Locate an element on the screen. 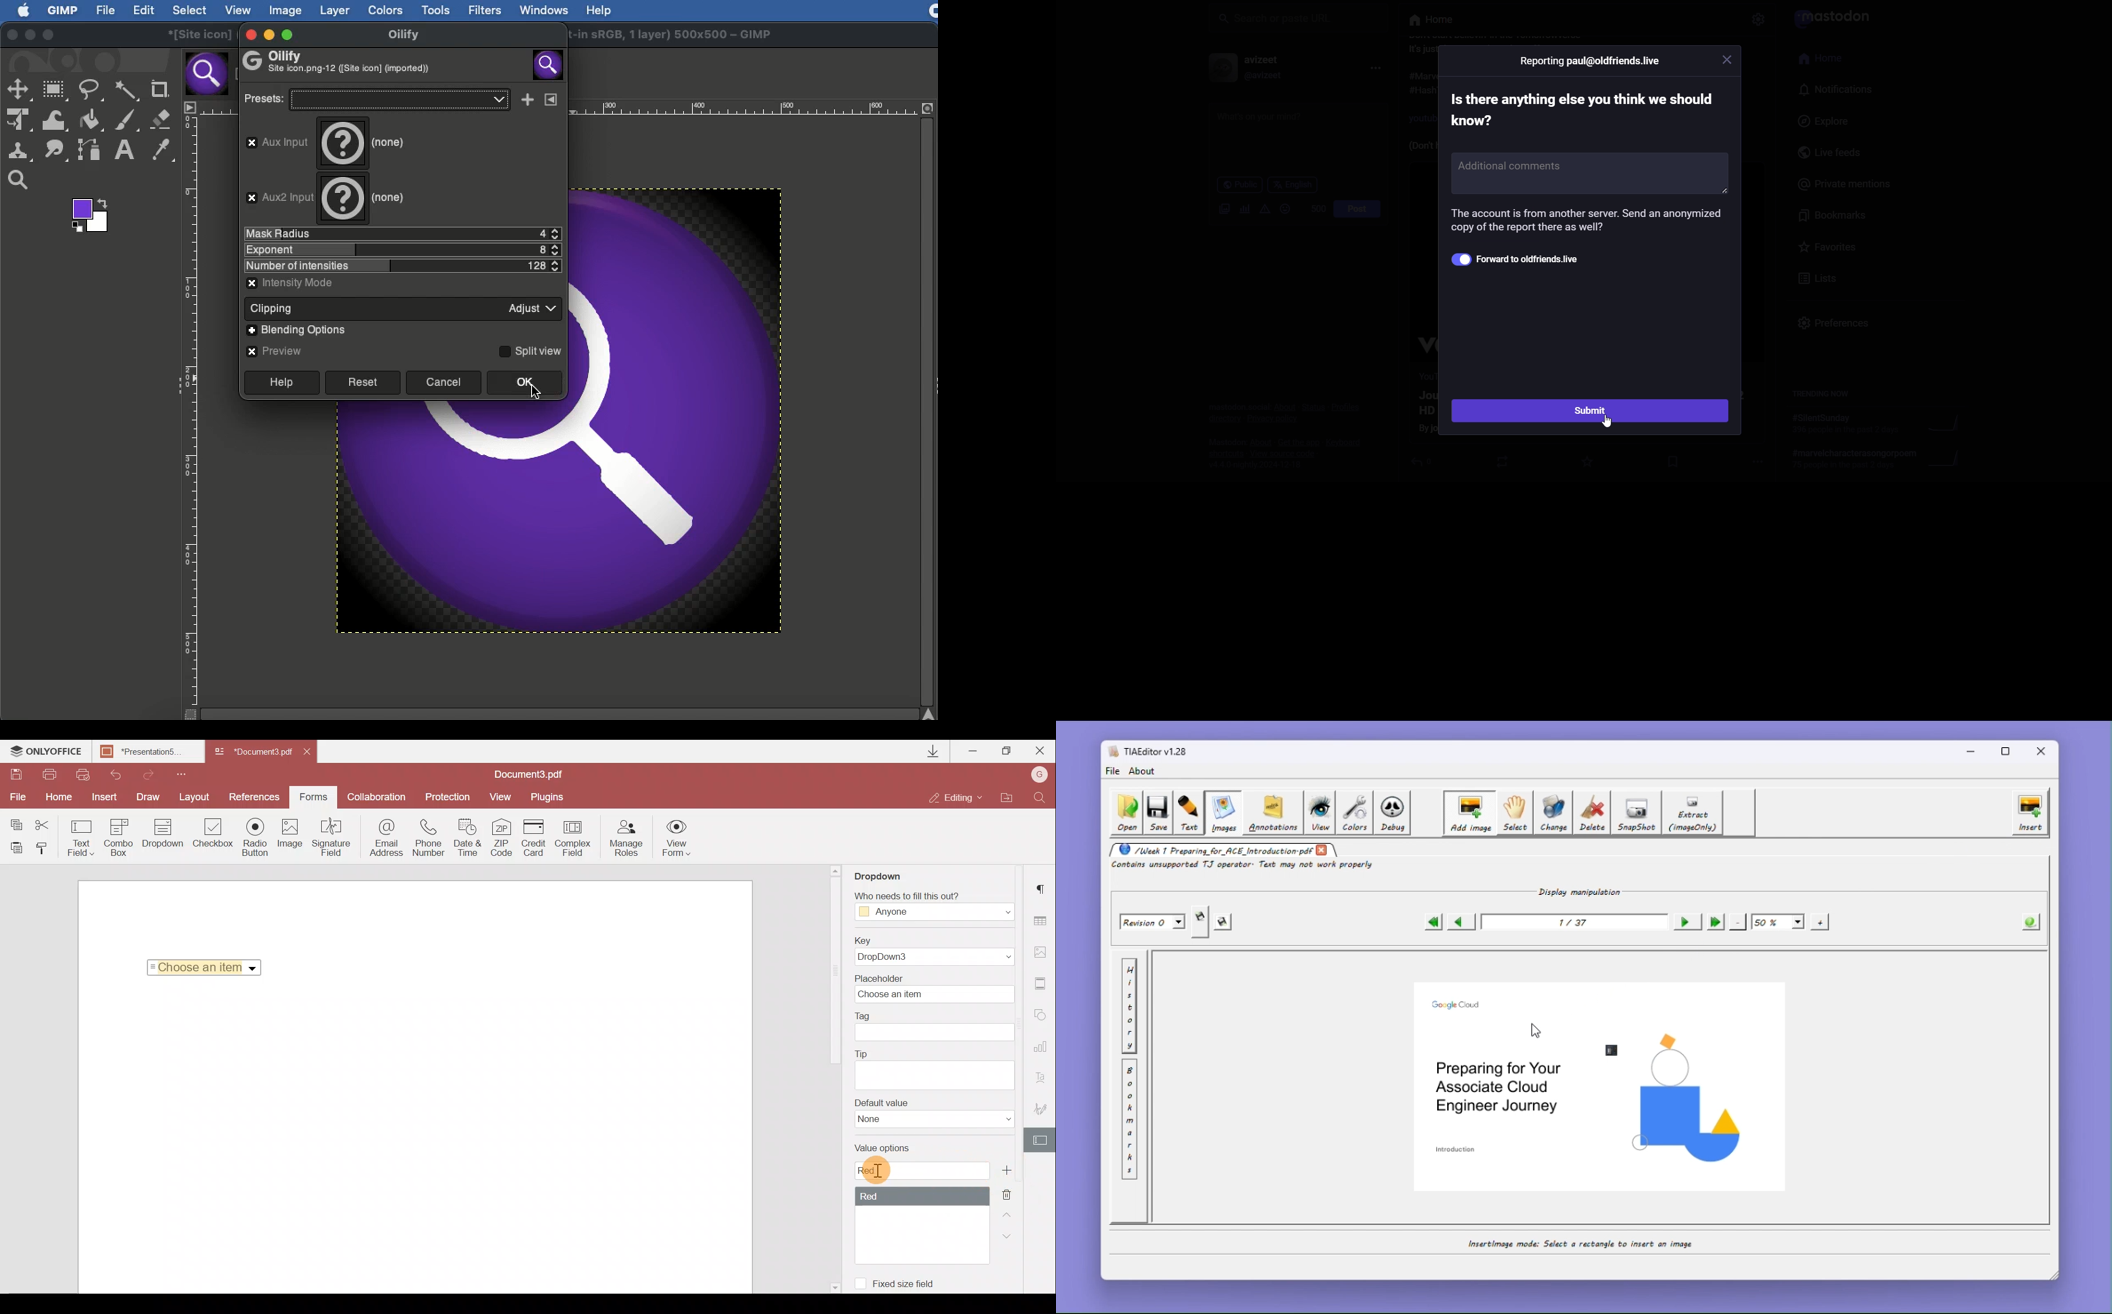 Image resolution: width=2128 pixels, height=1316 pixels. GIMP project is located at coordinates (676, 34).